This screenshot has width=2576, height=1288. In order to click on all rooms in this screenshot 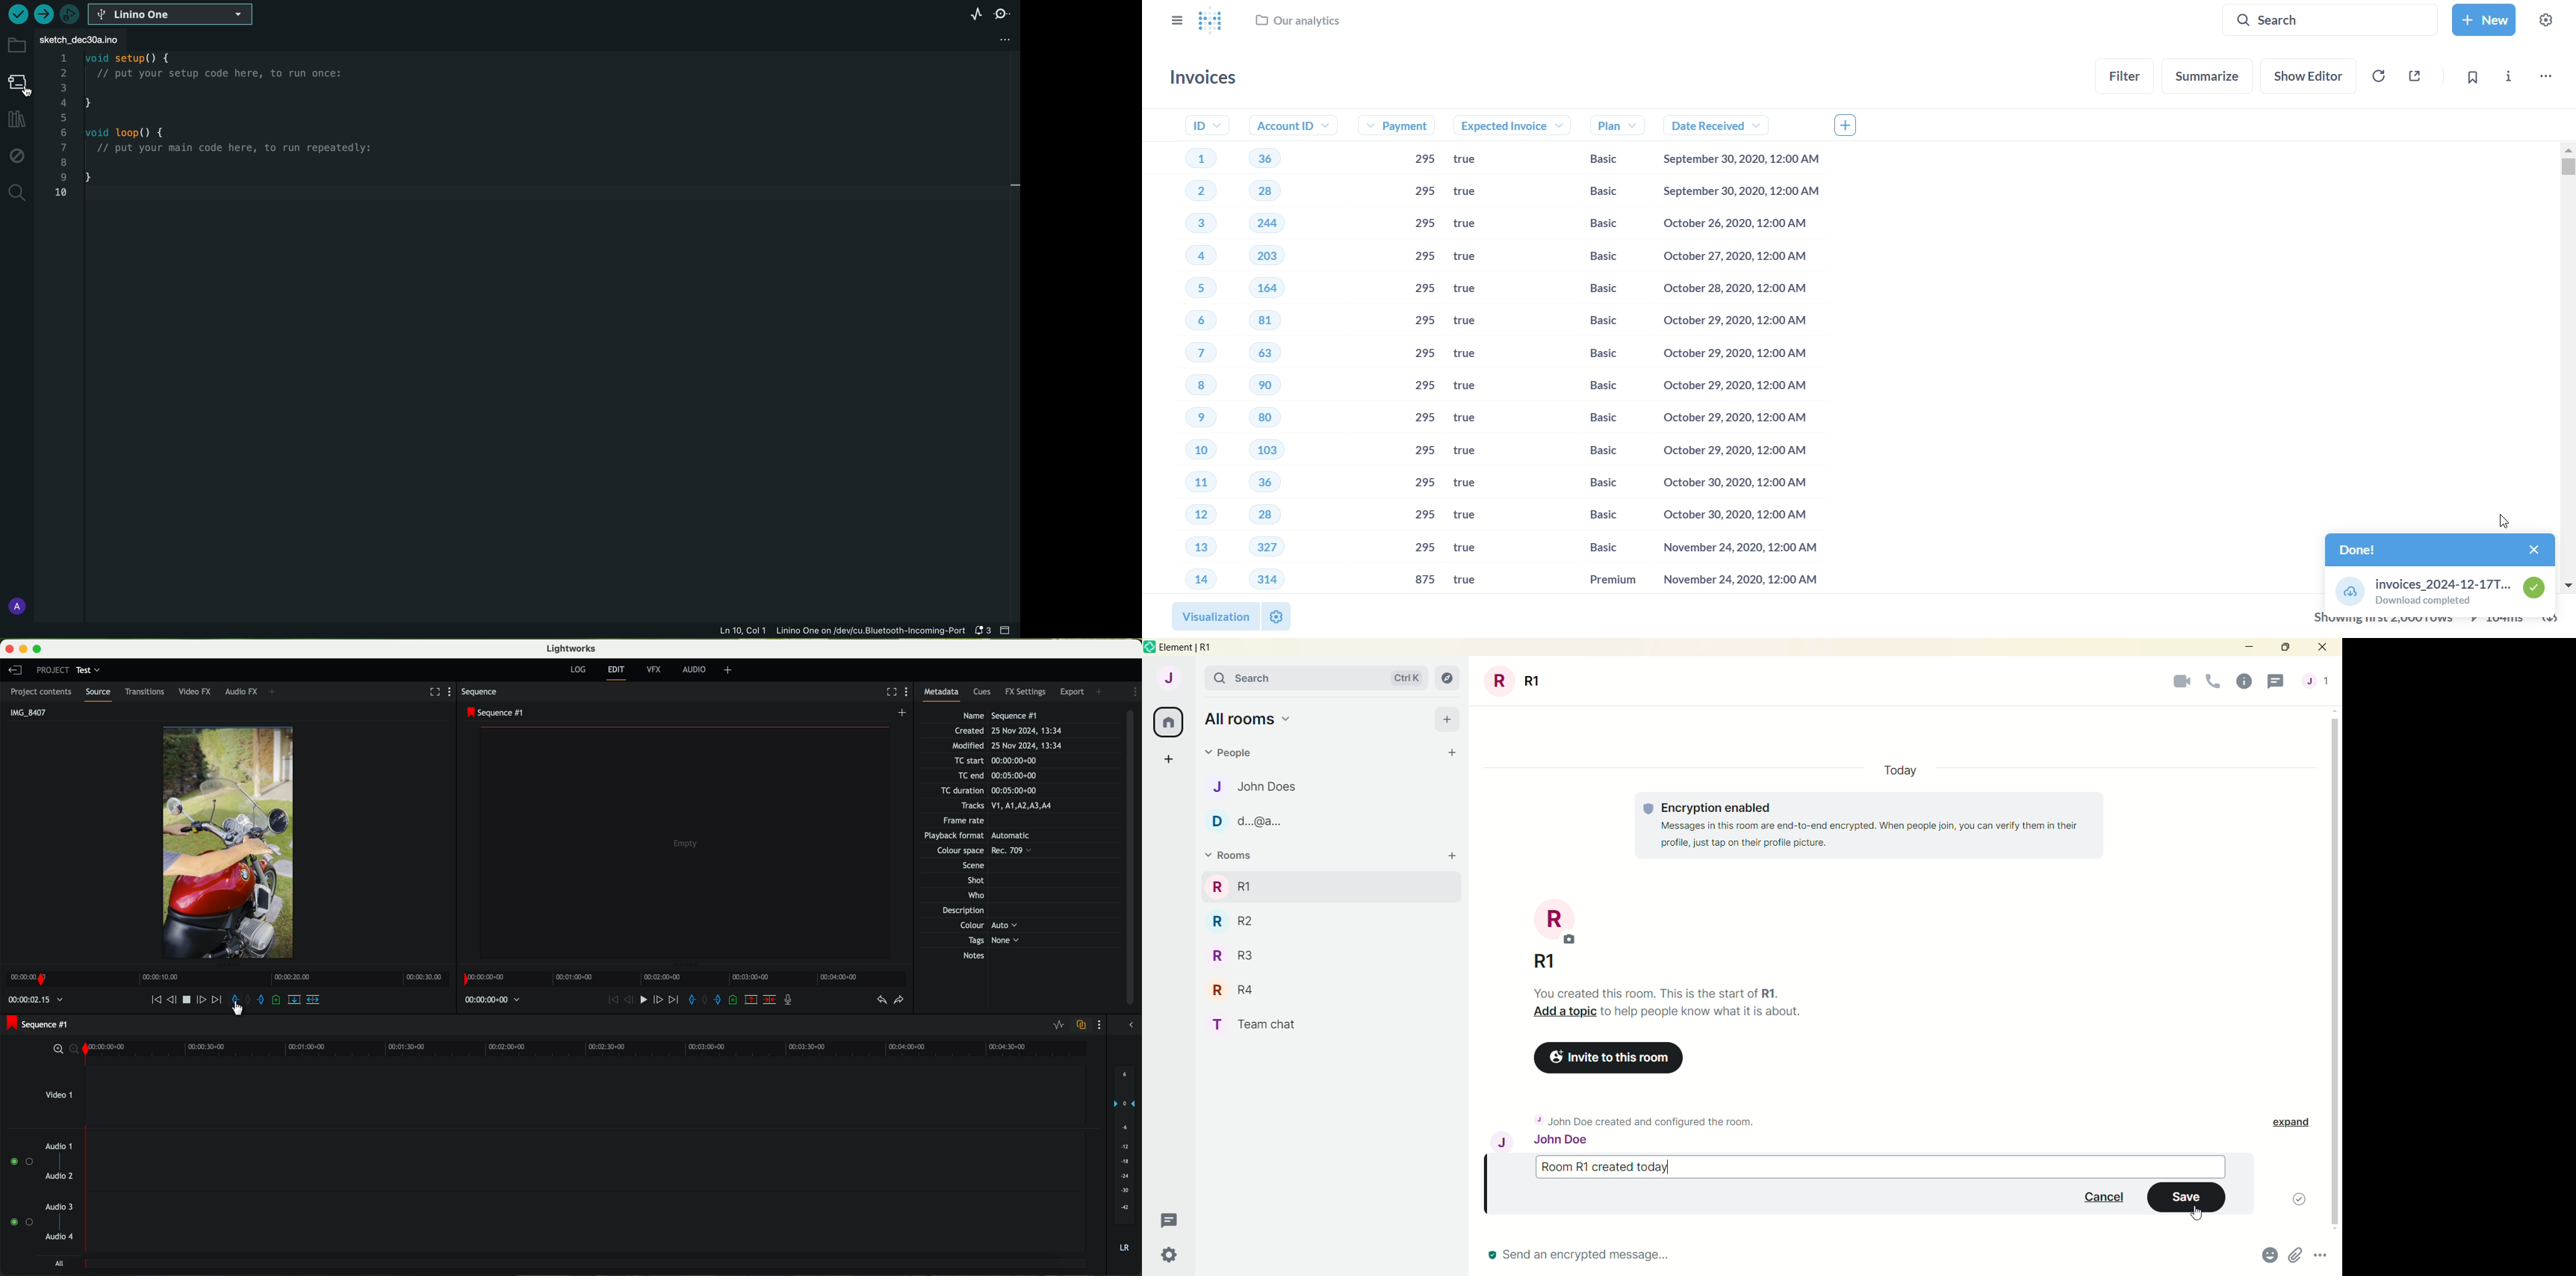, I will do `click(1256, 719)`.